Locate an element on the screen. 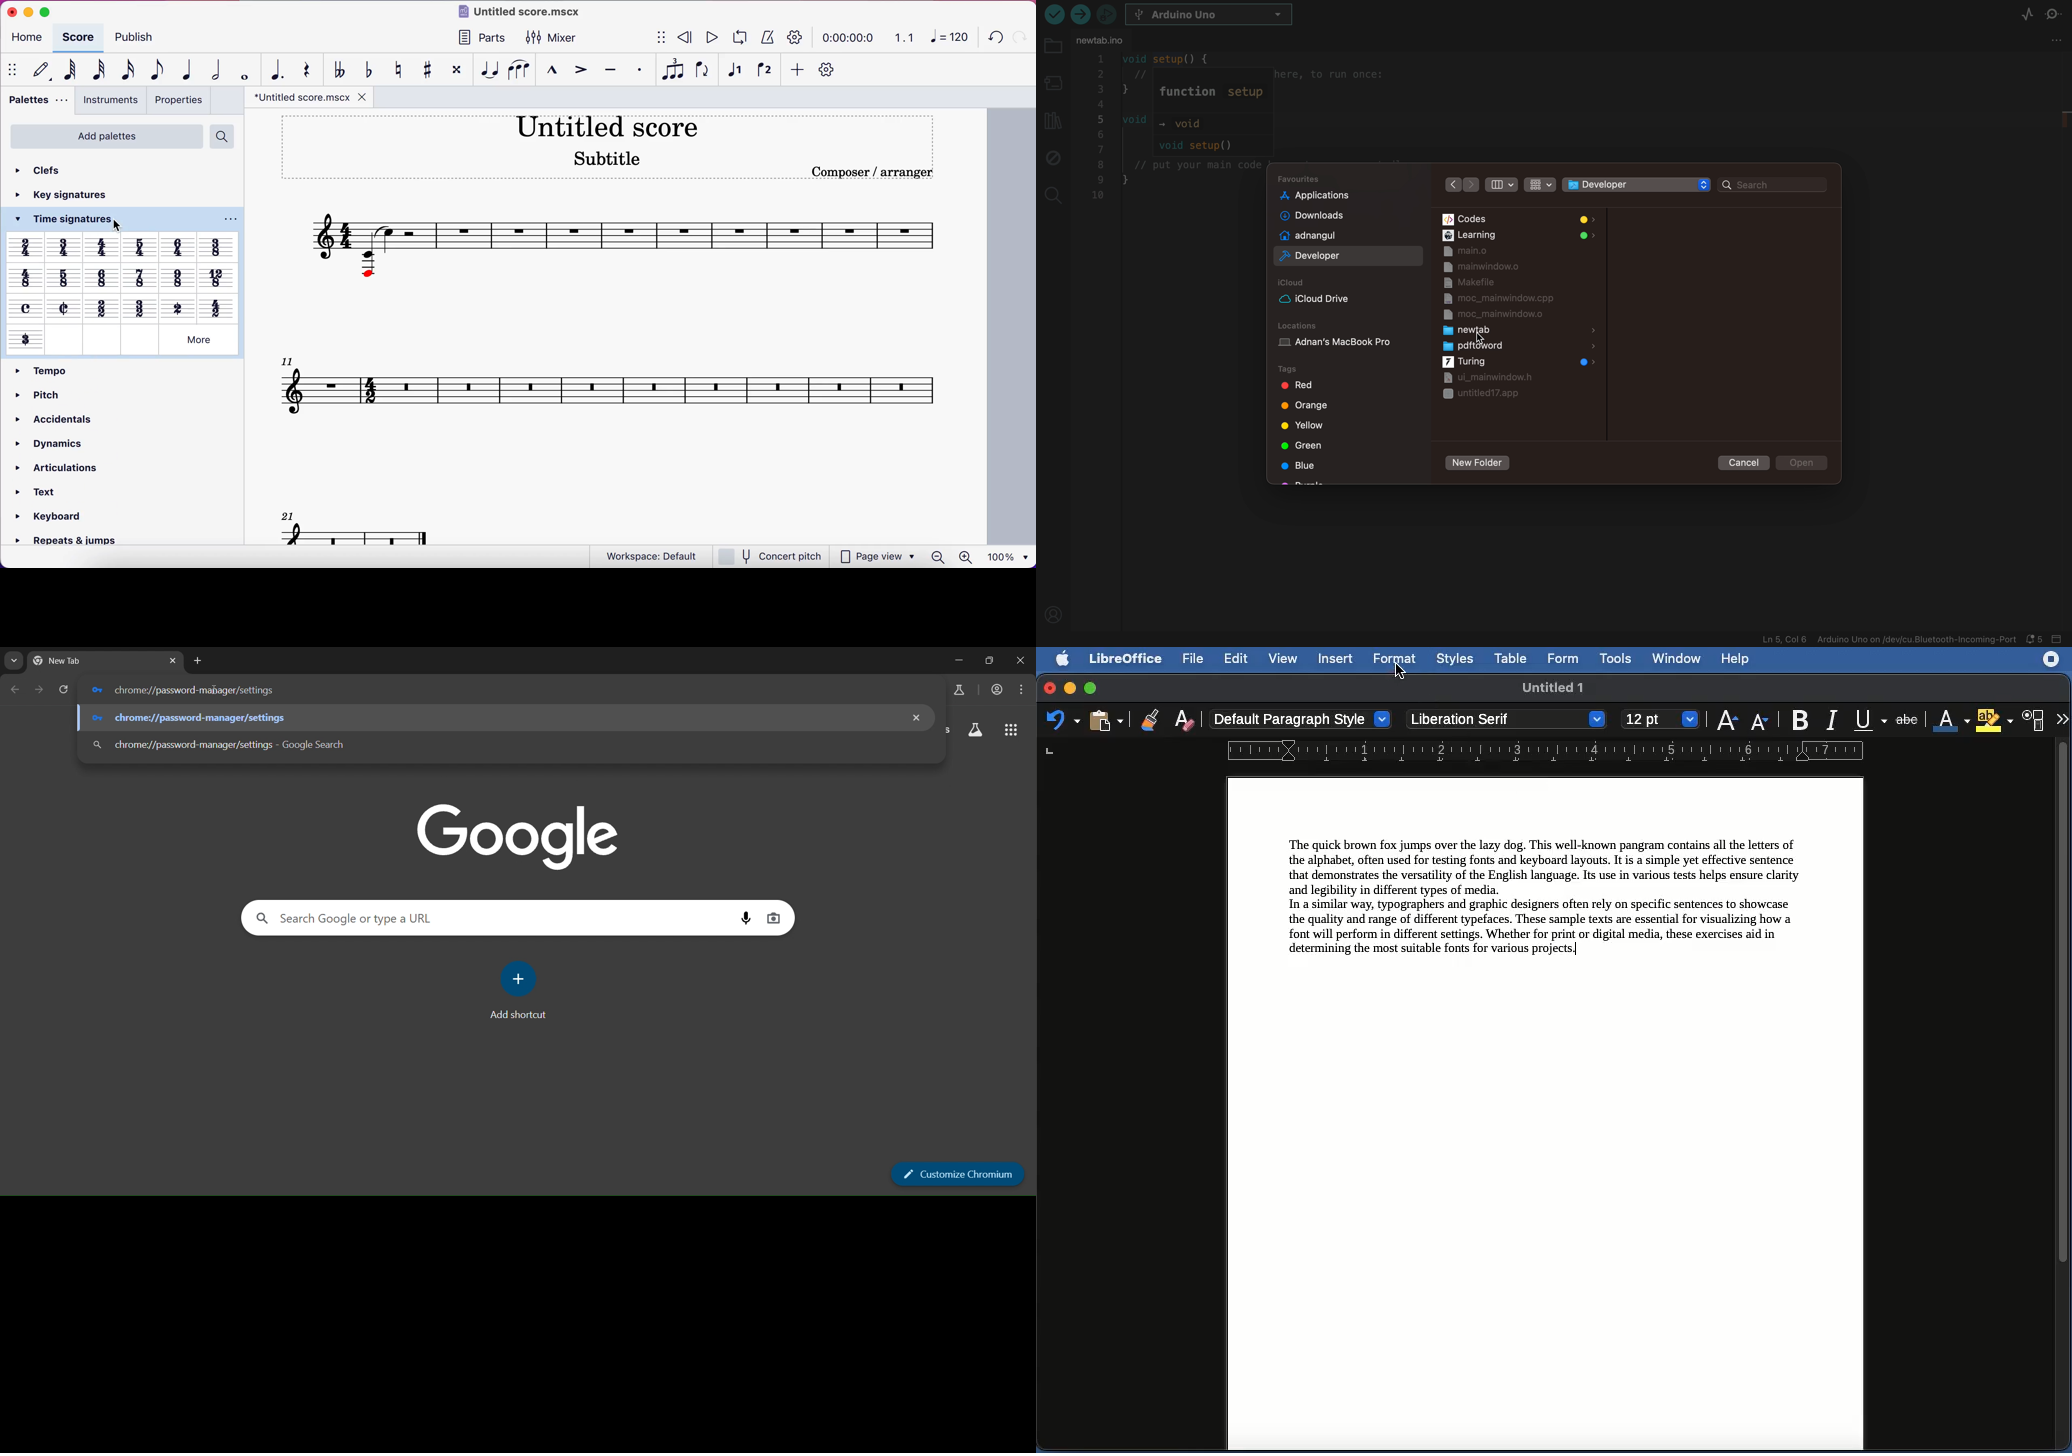  remove is located at coordinates (918, 717).